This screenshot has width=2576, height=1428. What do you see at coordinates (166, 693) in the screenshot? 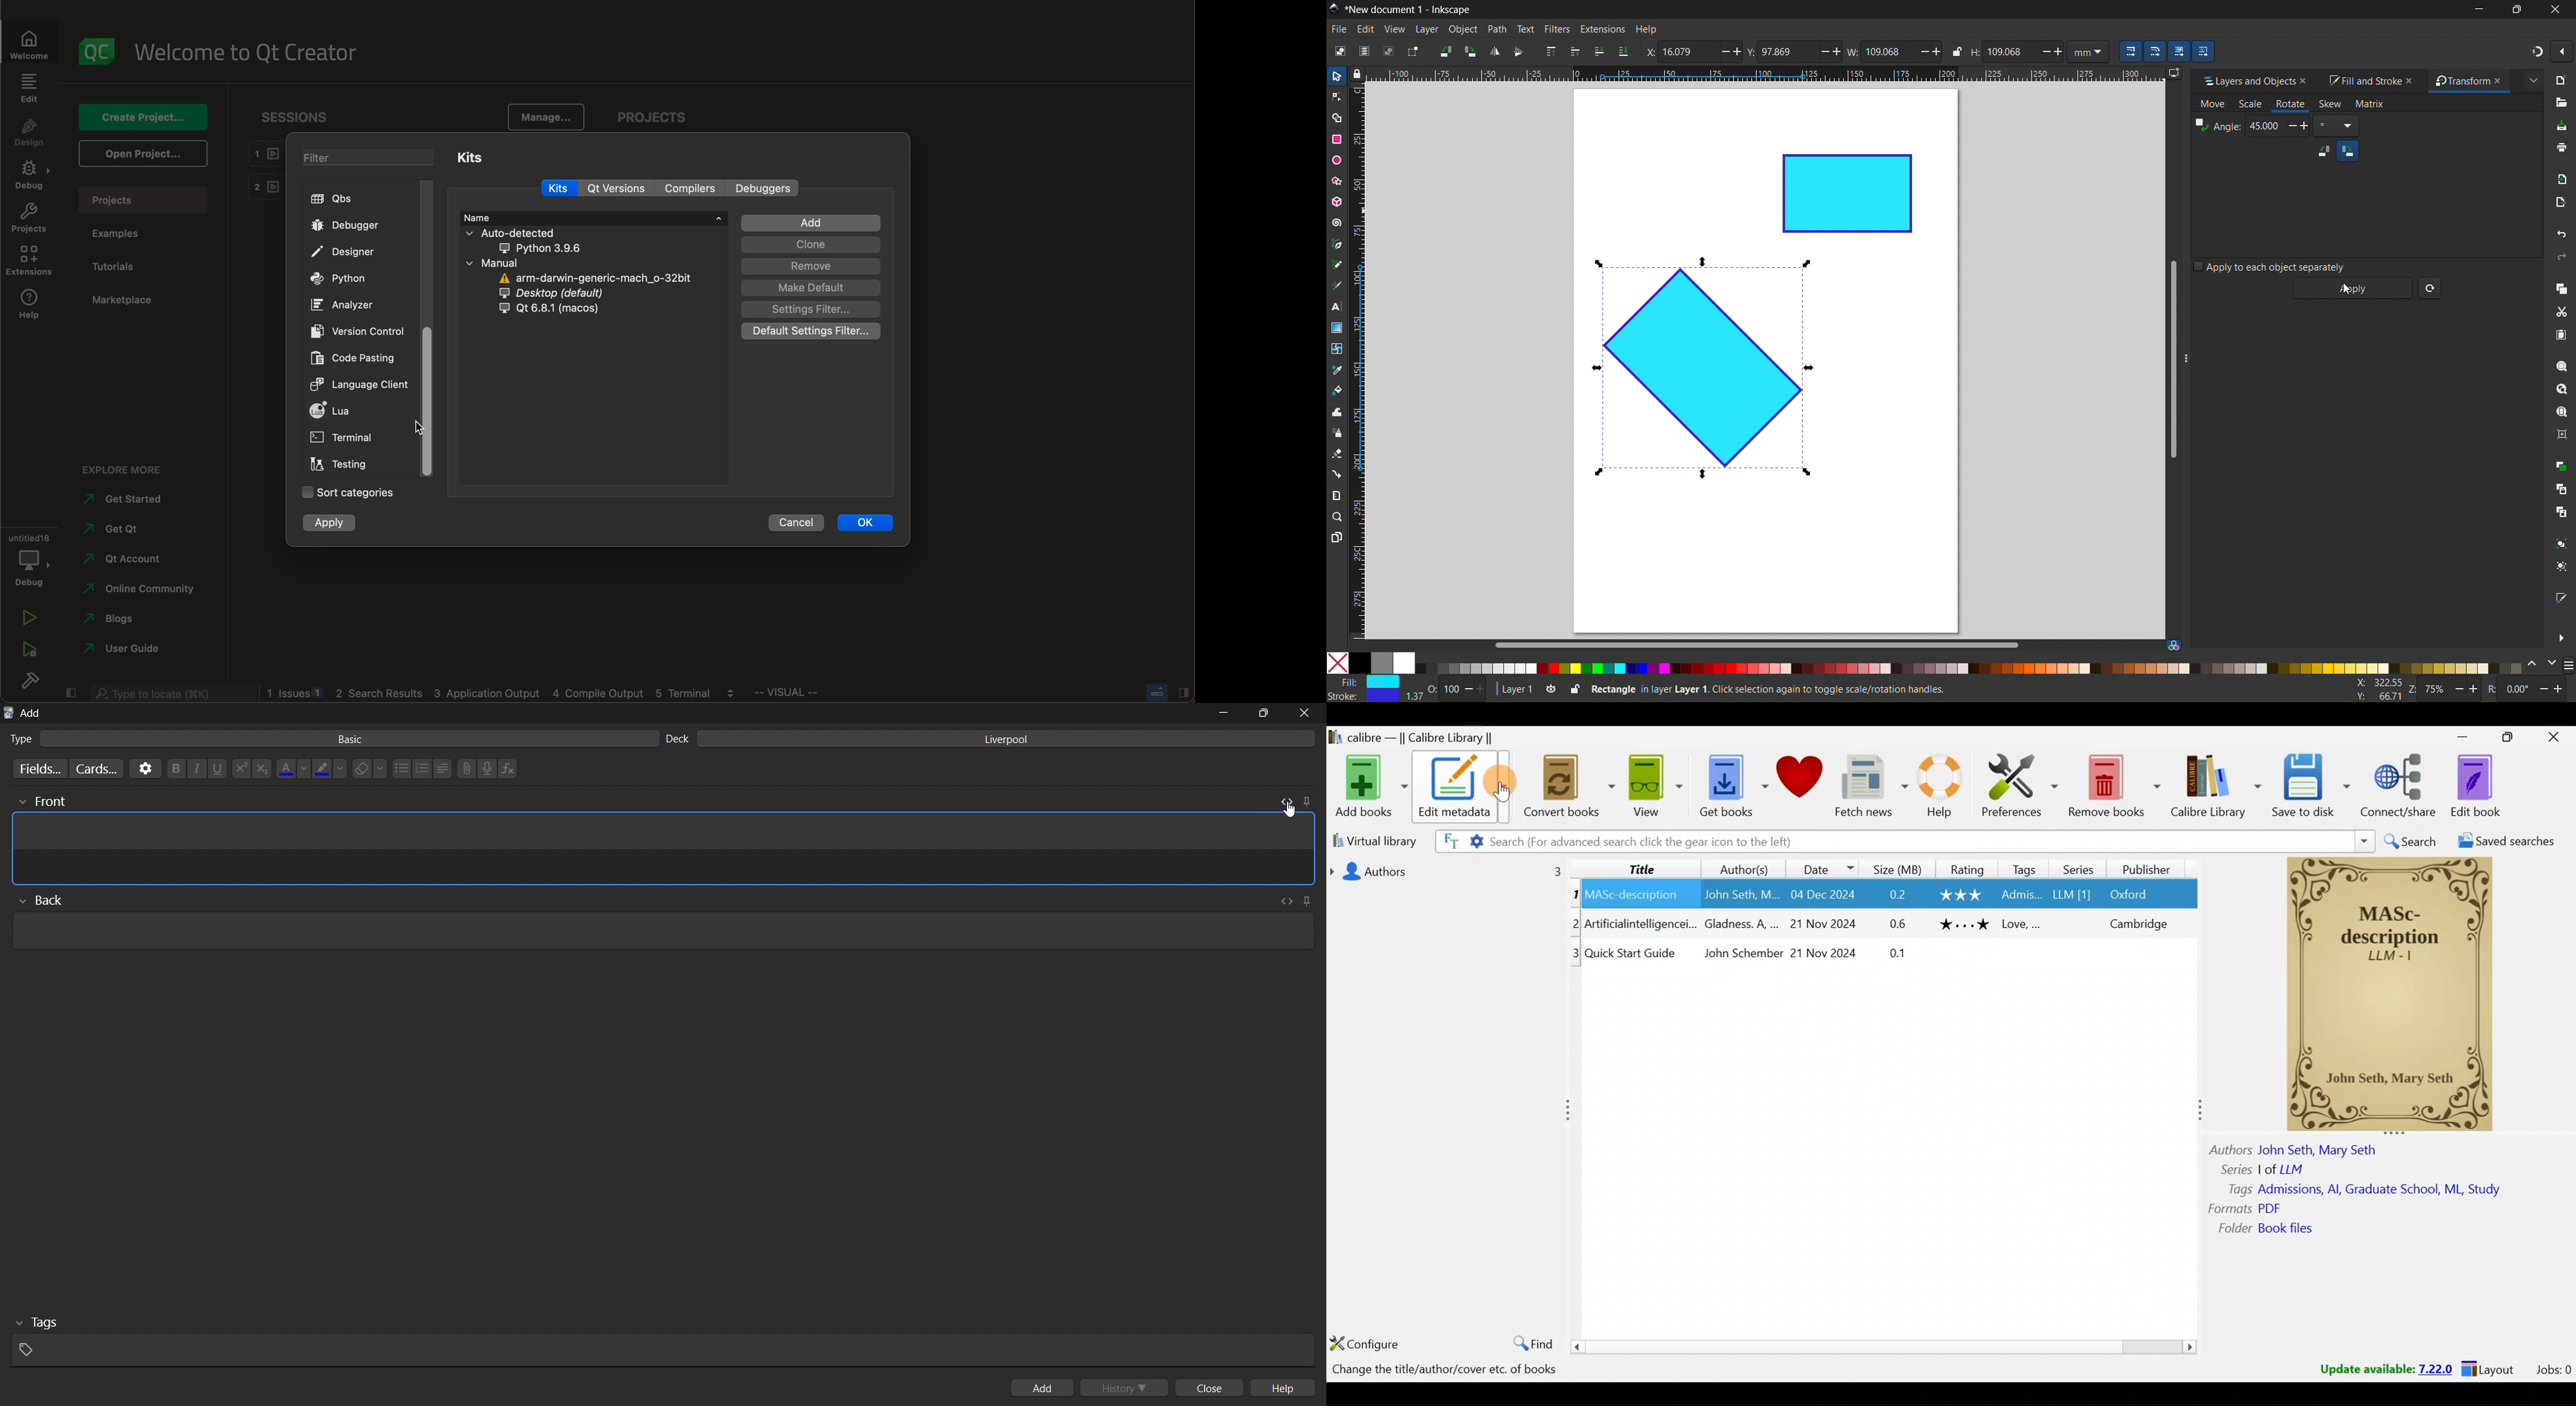
I see `search bar` at bounding box center [166, 693].